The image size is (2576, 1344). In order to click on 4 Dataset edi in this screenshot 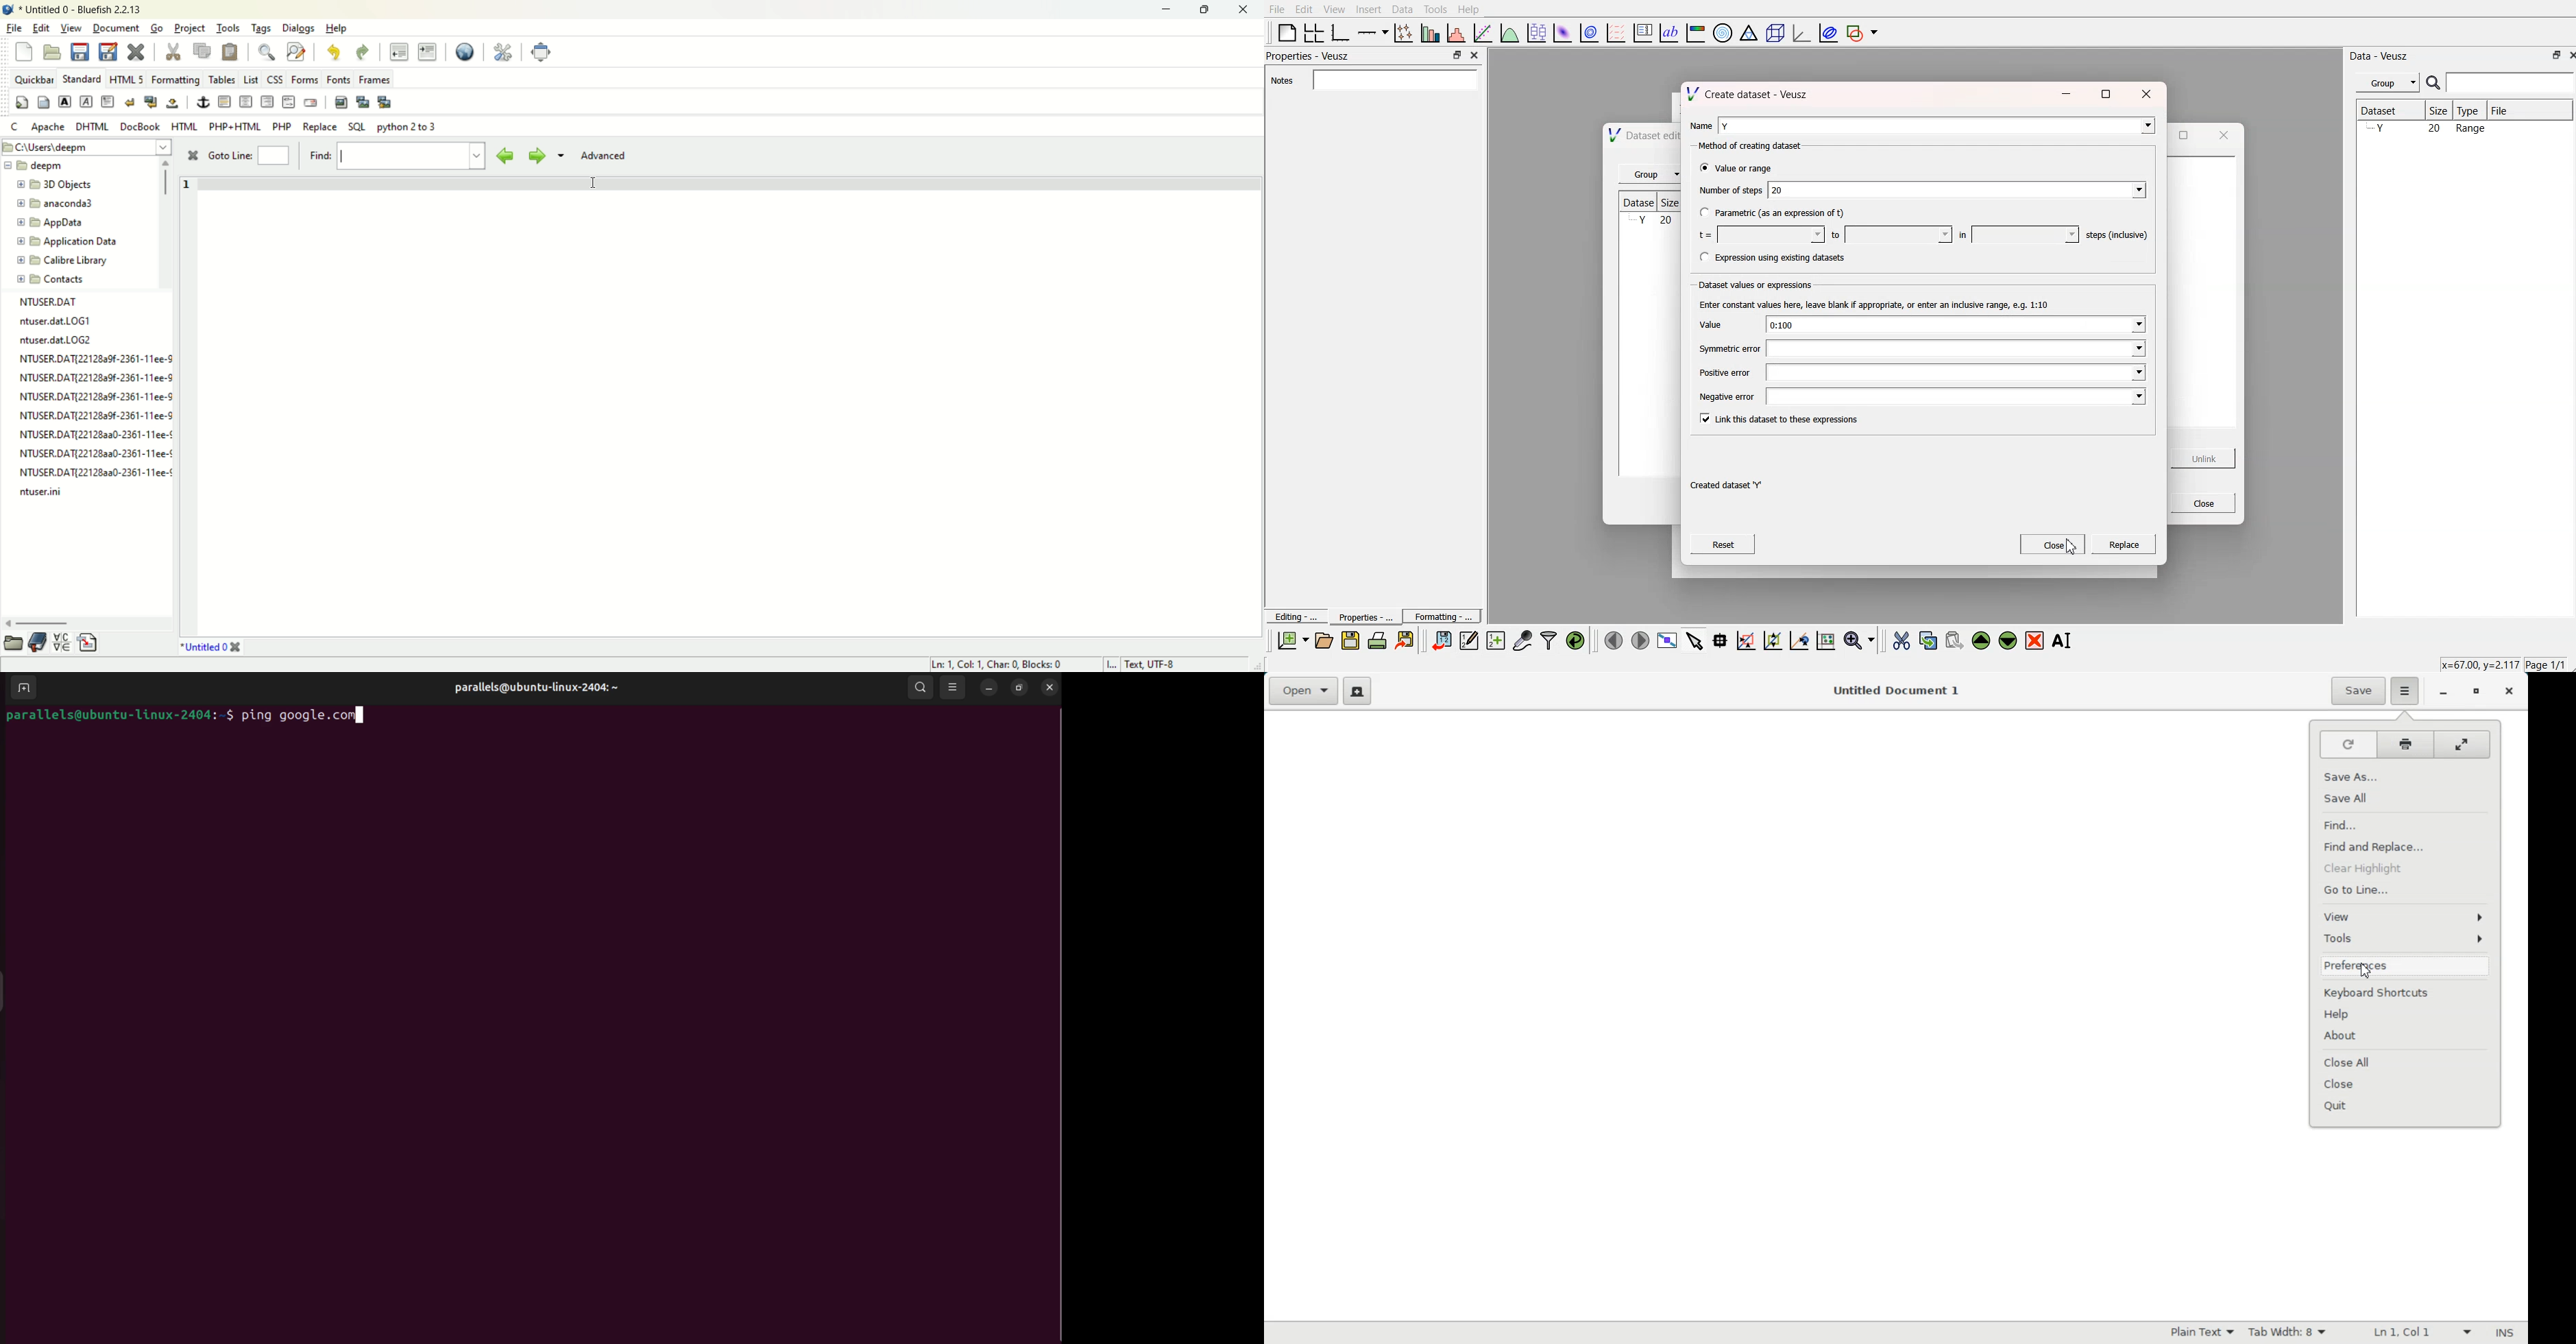, I will do `click(1636, 136)`.